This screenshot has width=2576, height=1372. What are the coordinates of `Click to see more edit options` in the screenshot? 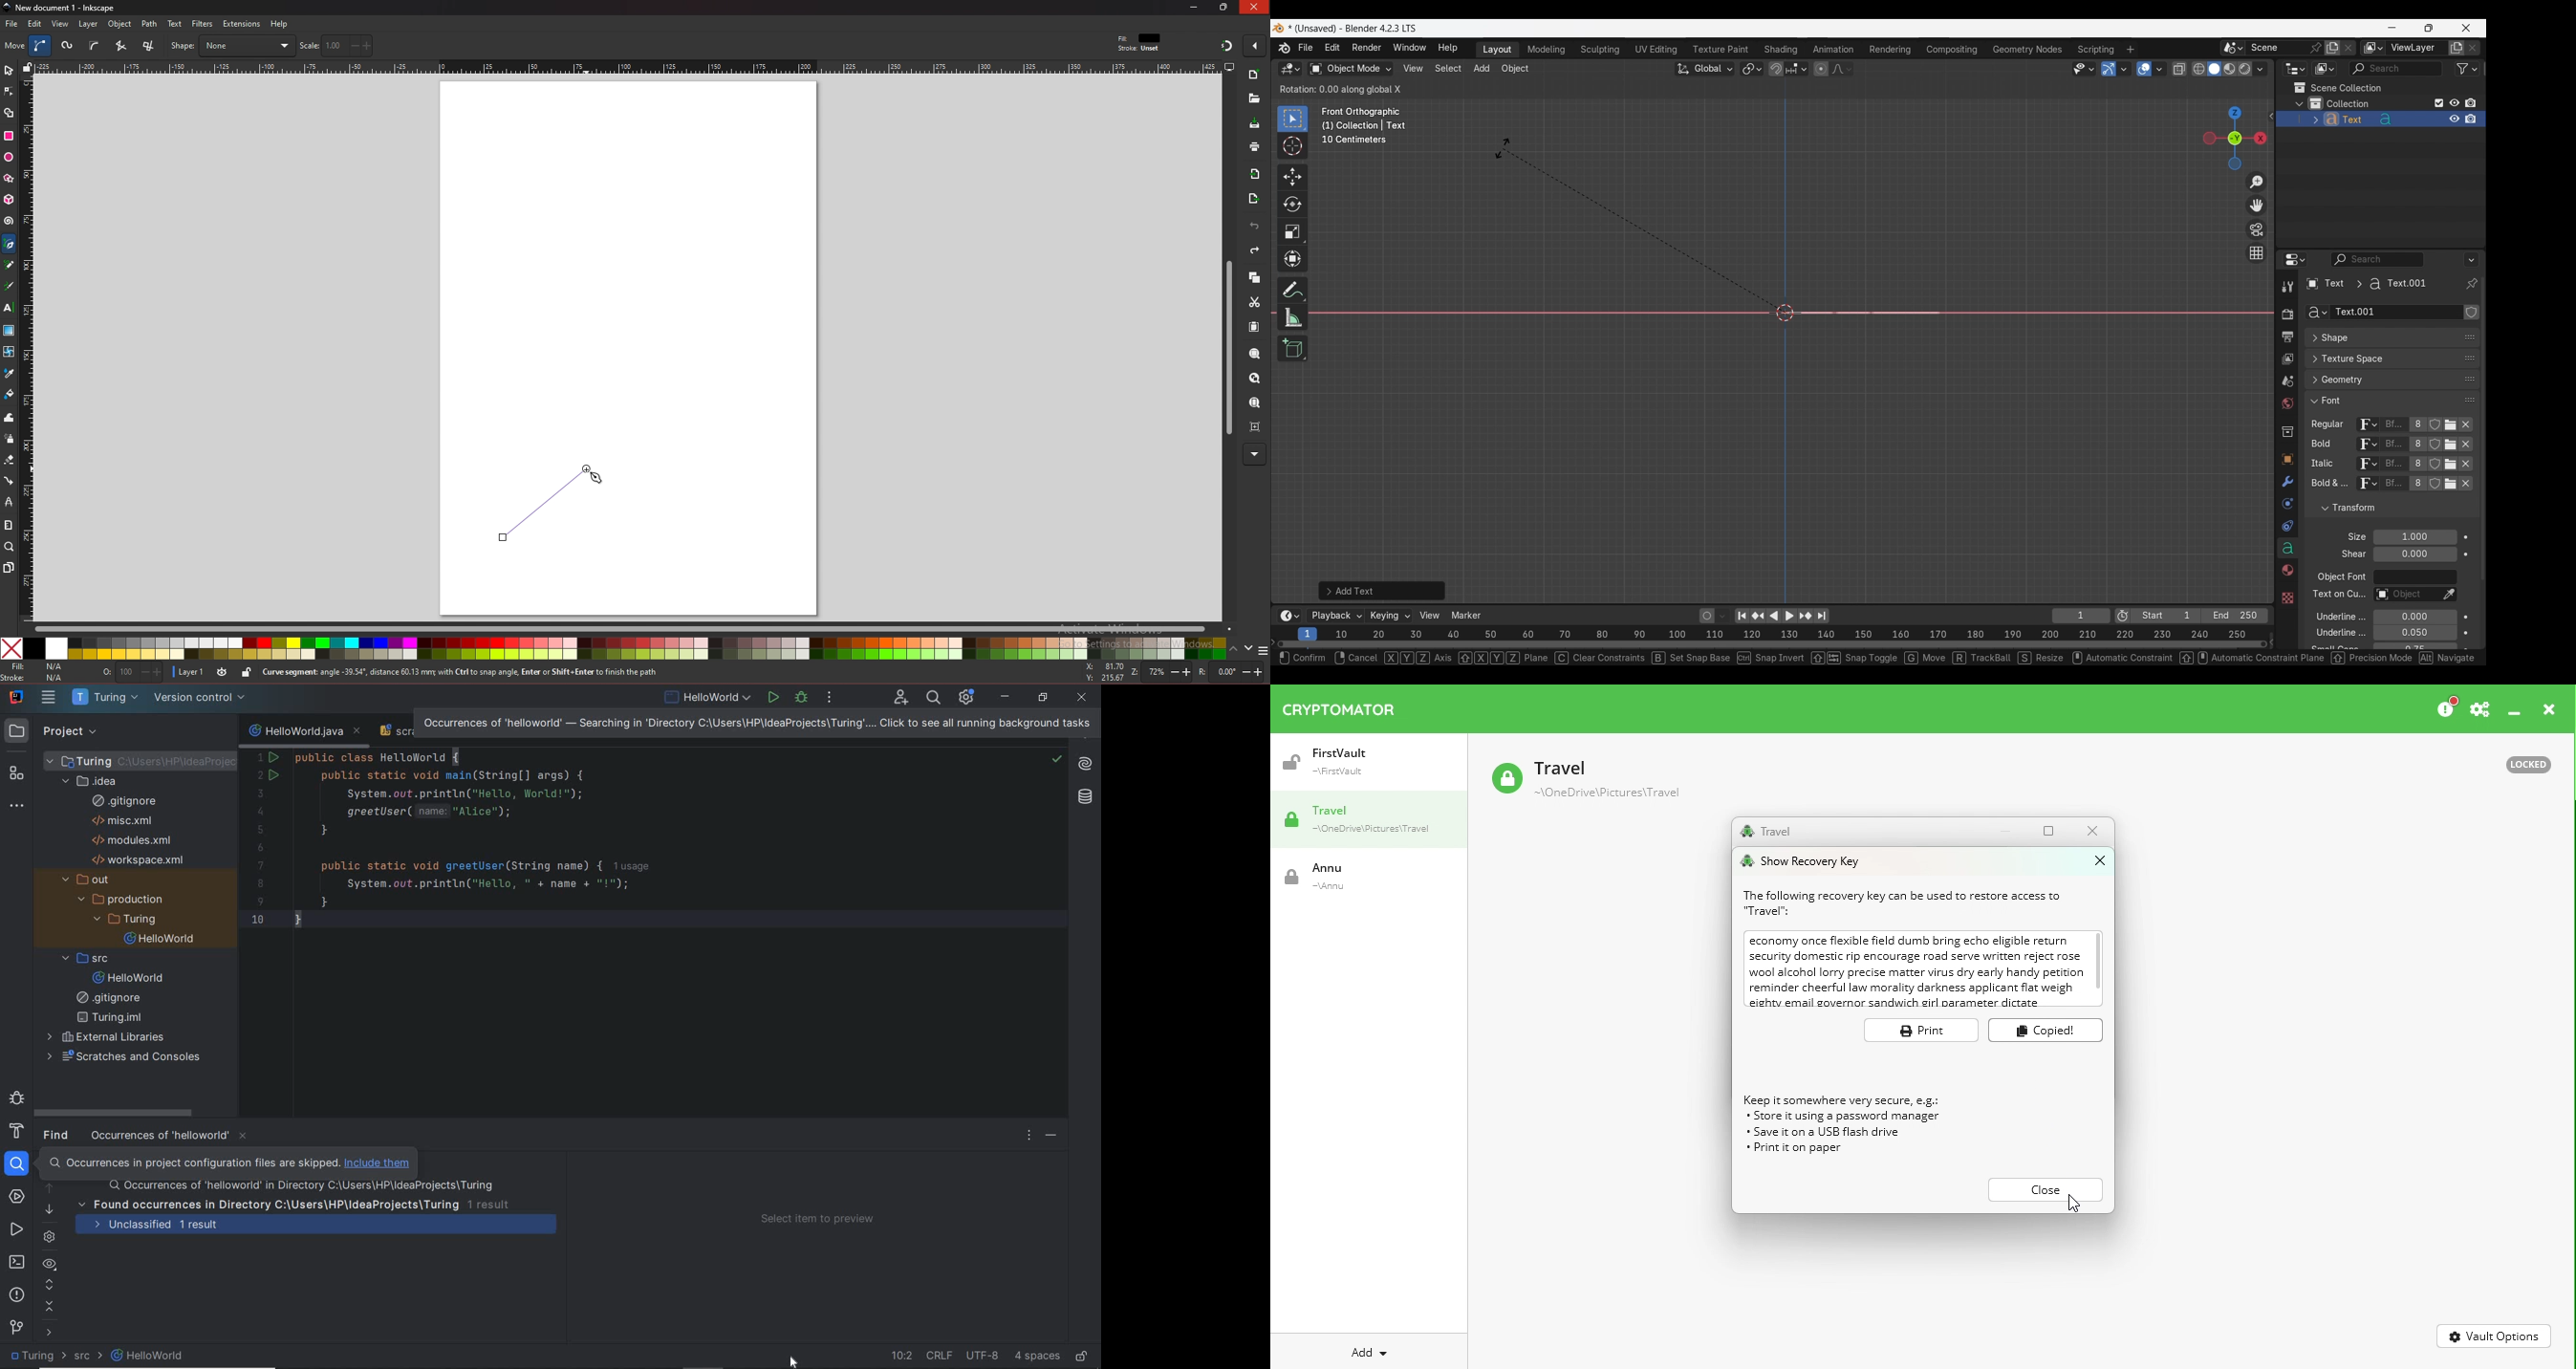 It's located at (2271, 116).